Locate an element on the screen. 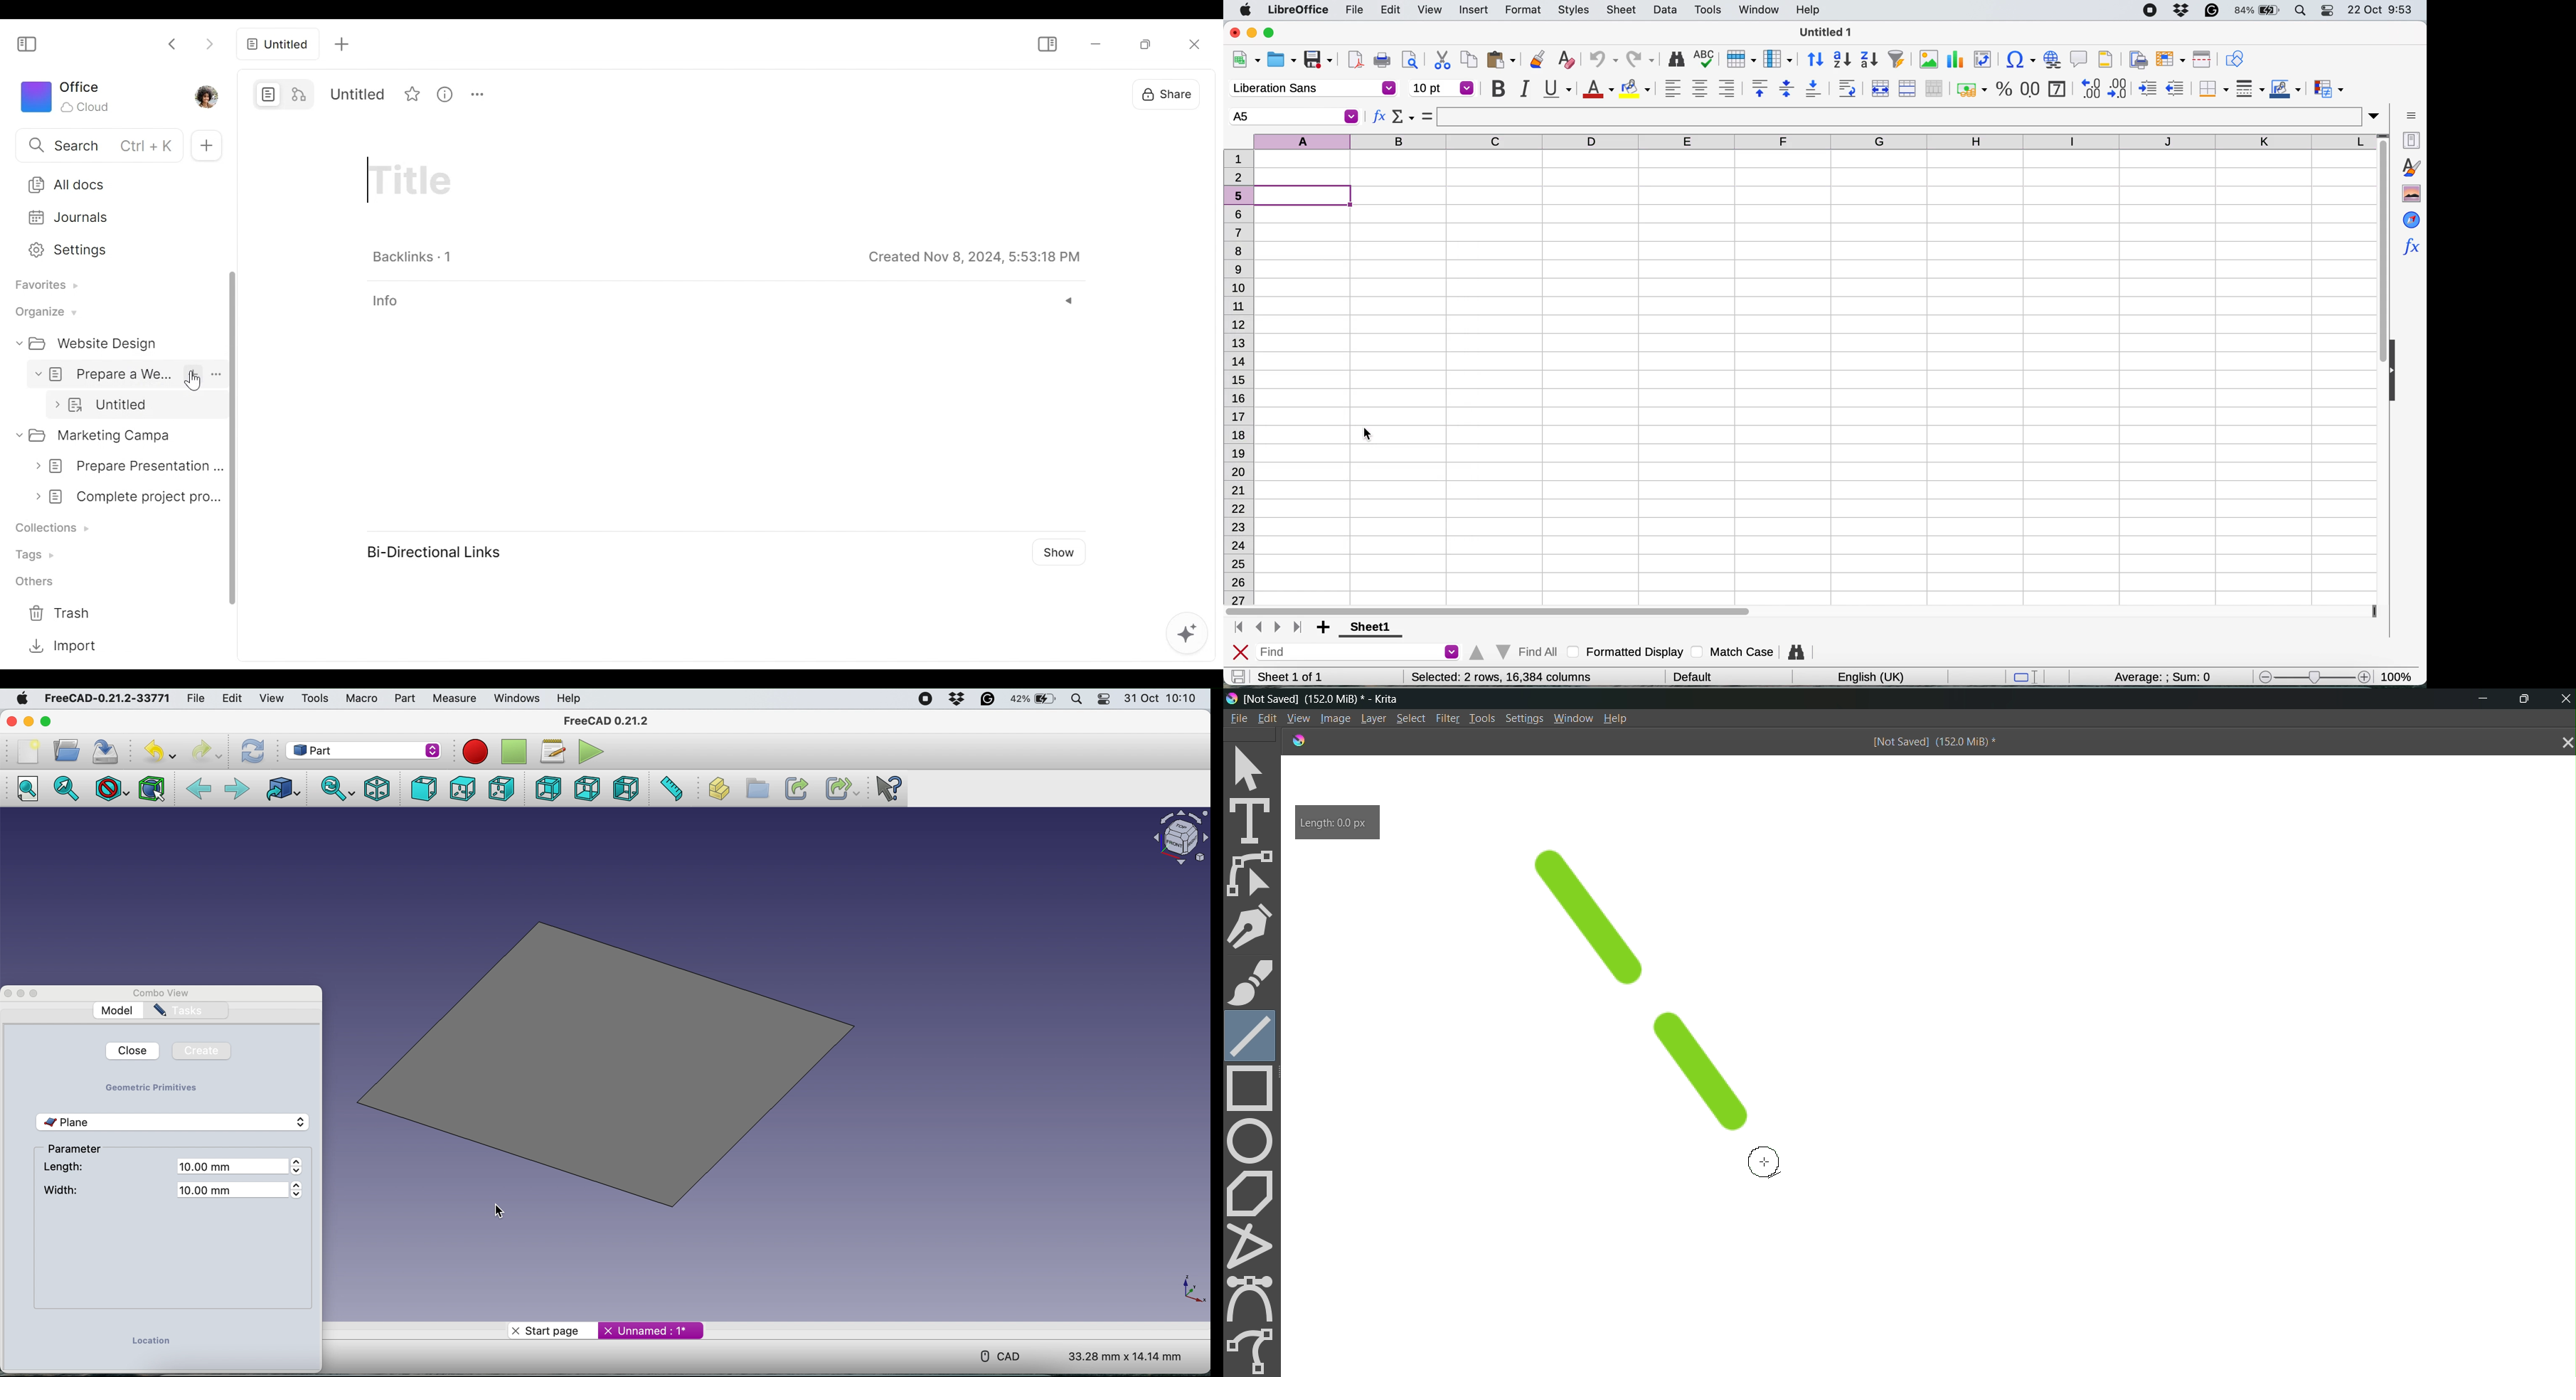  merge and center or unmerge is located at coordinates (1879, 87).